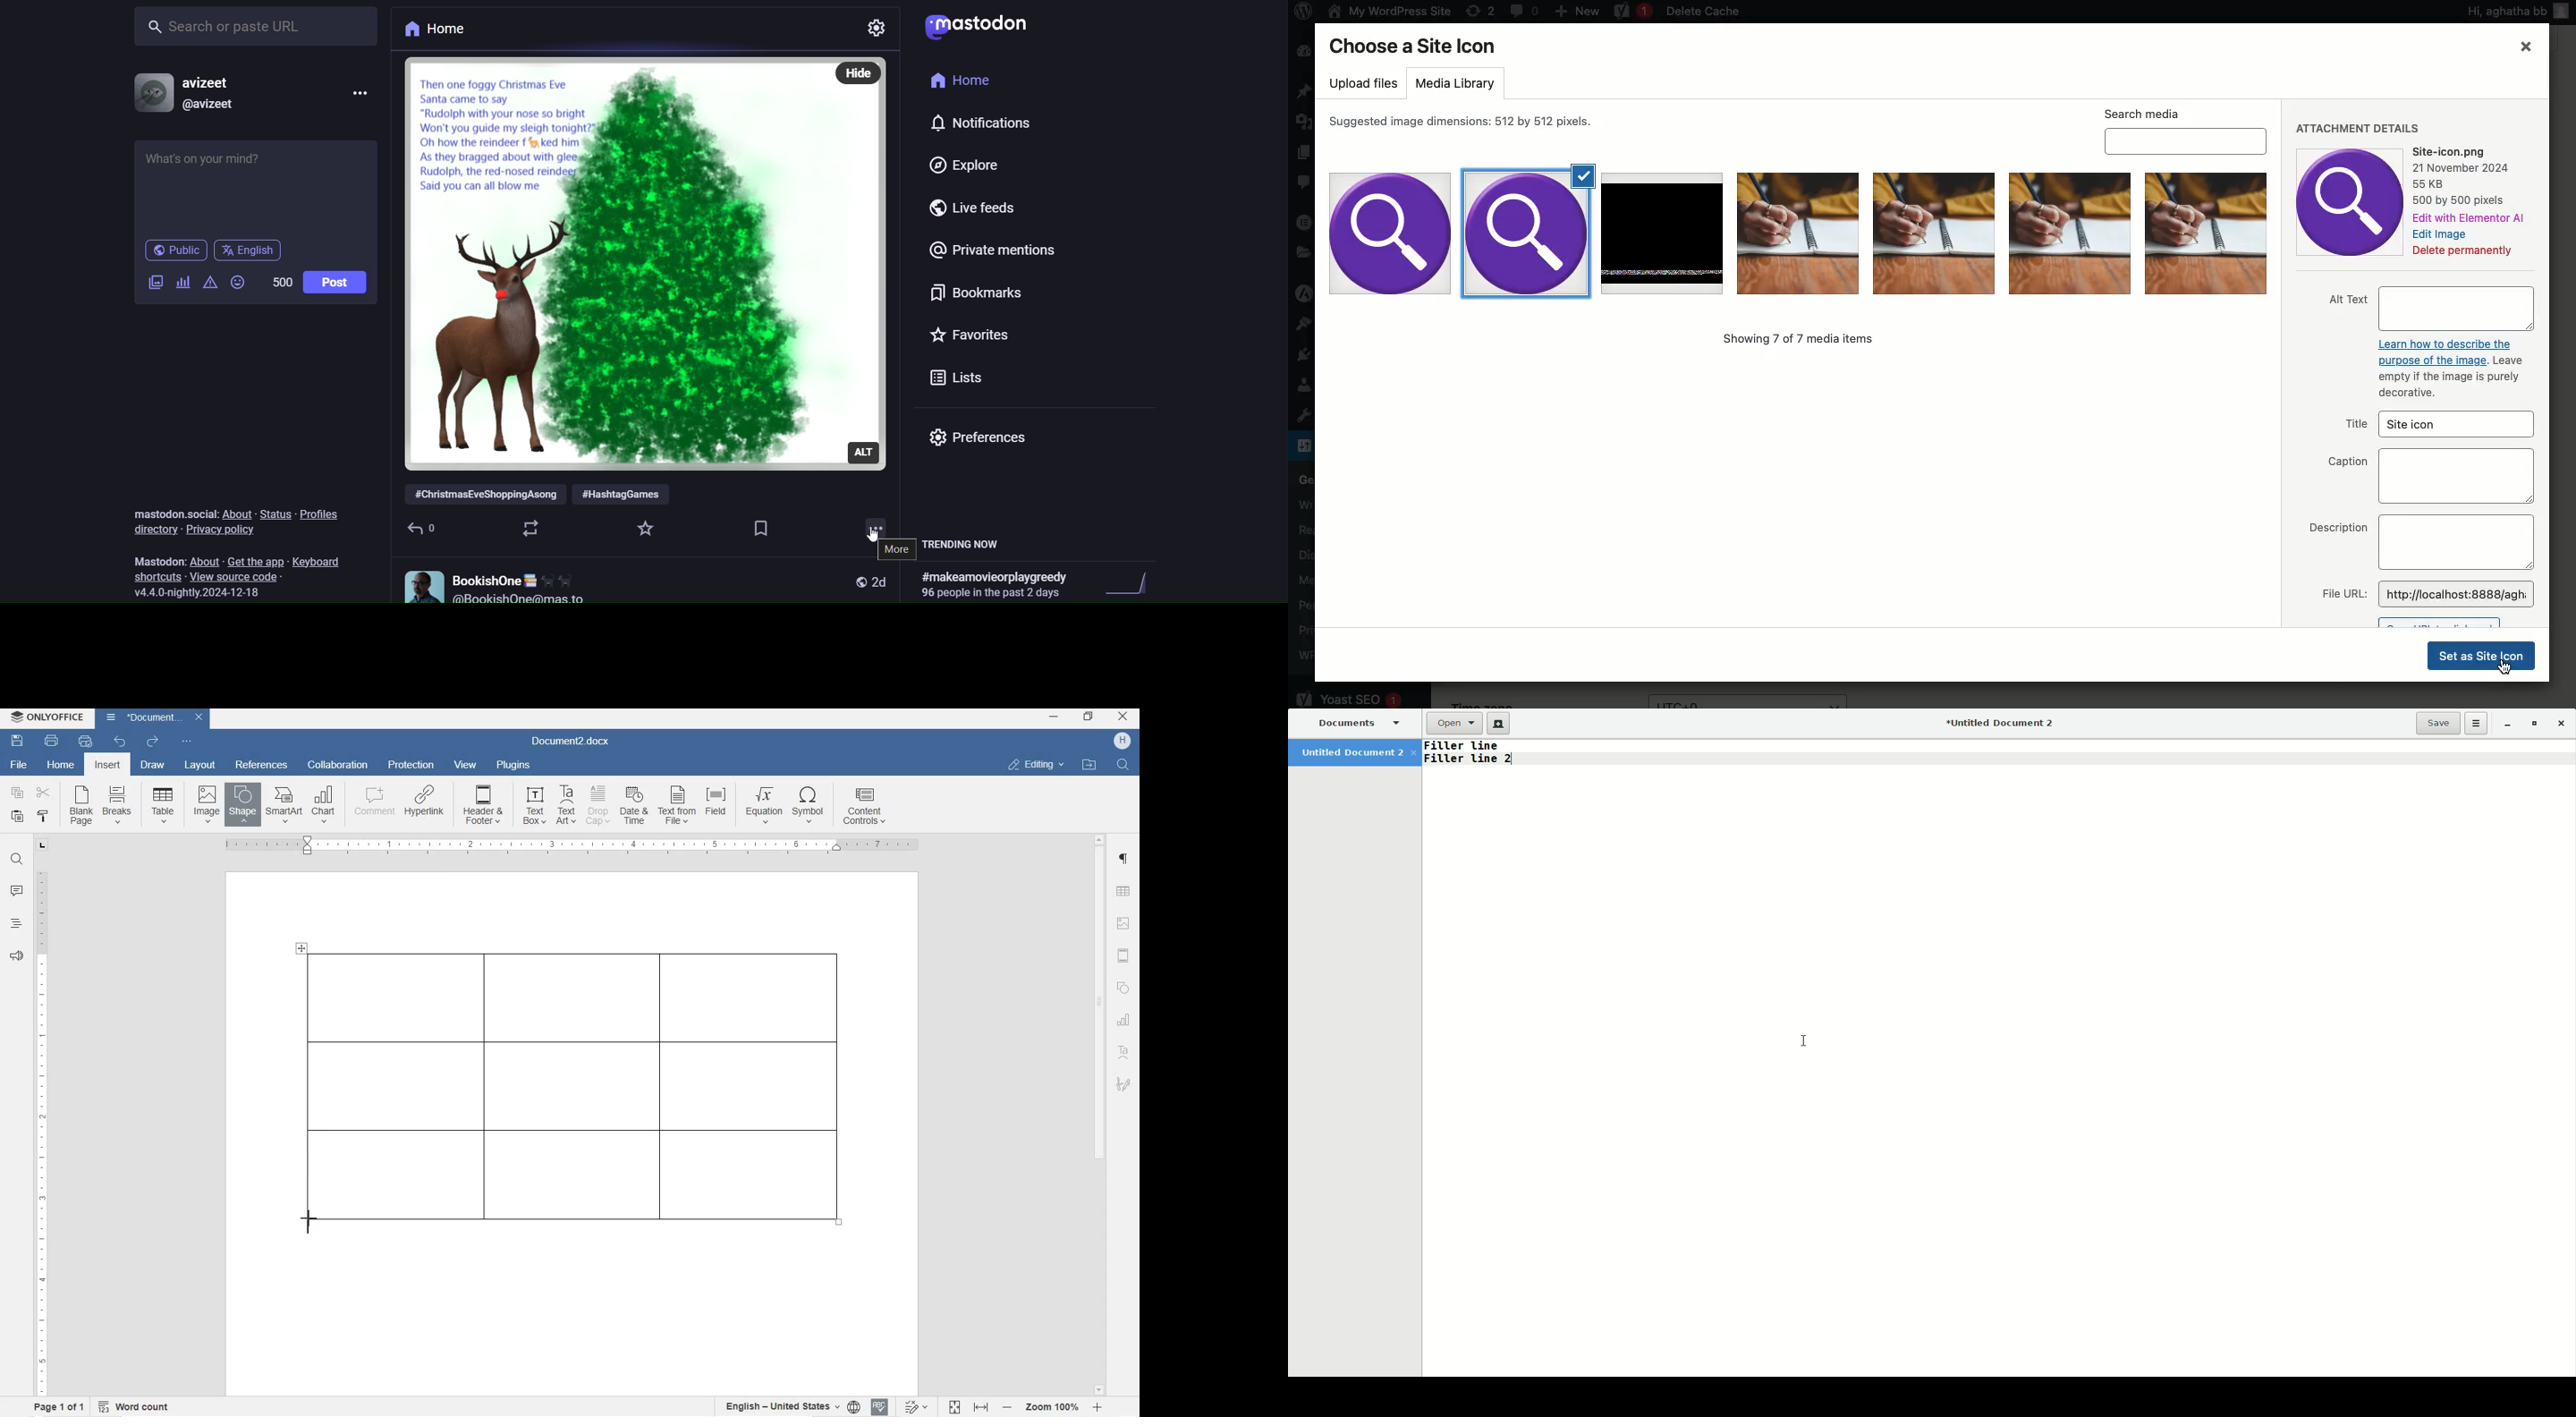  Describe the element at coordinates (213, 282) in the screenshot. I see `content warning` at that location.